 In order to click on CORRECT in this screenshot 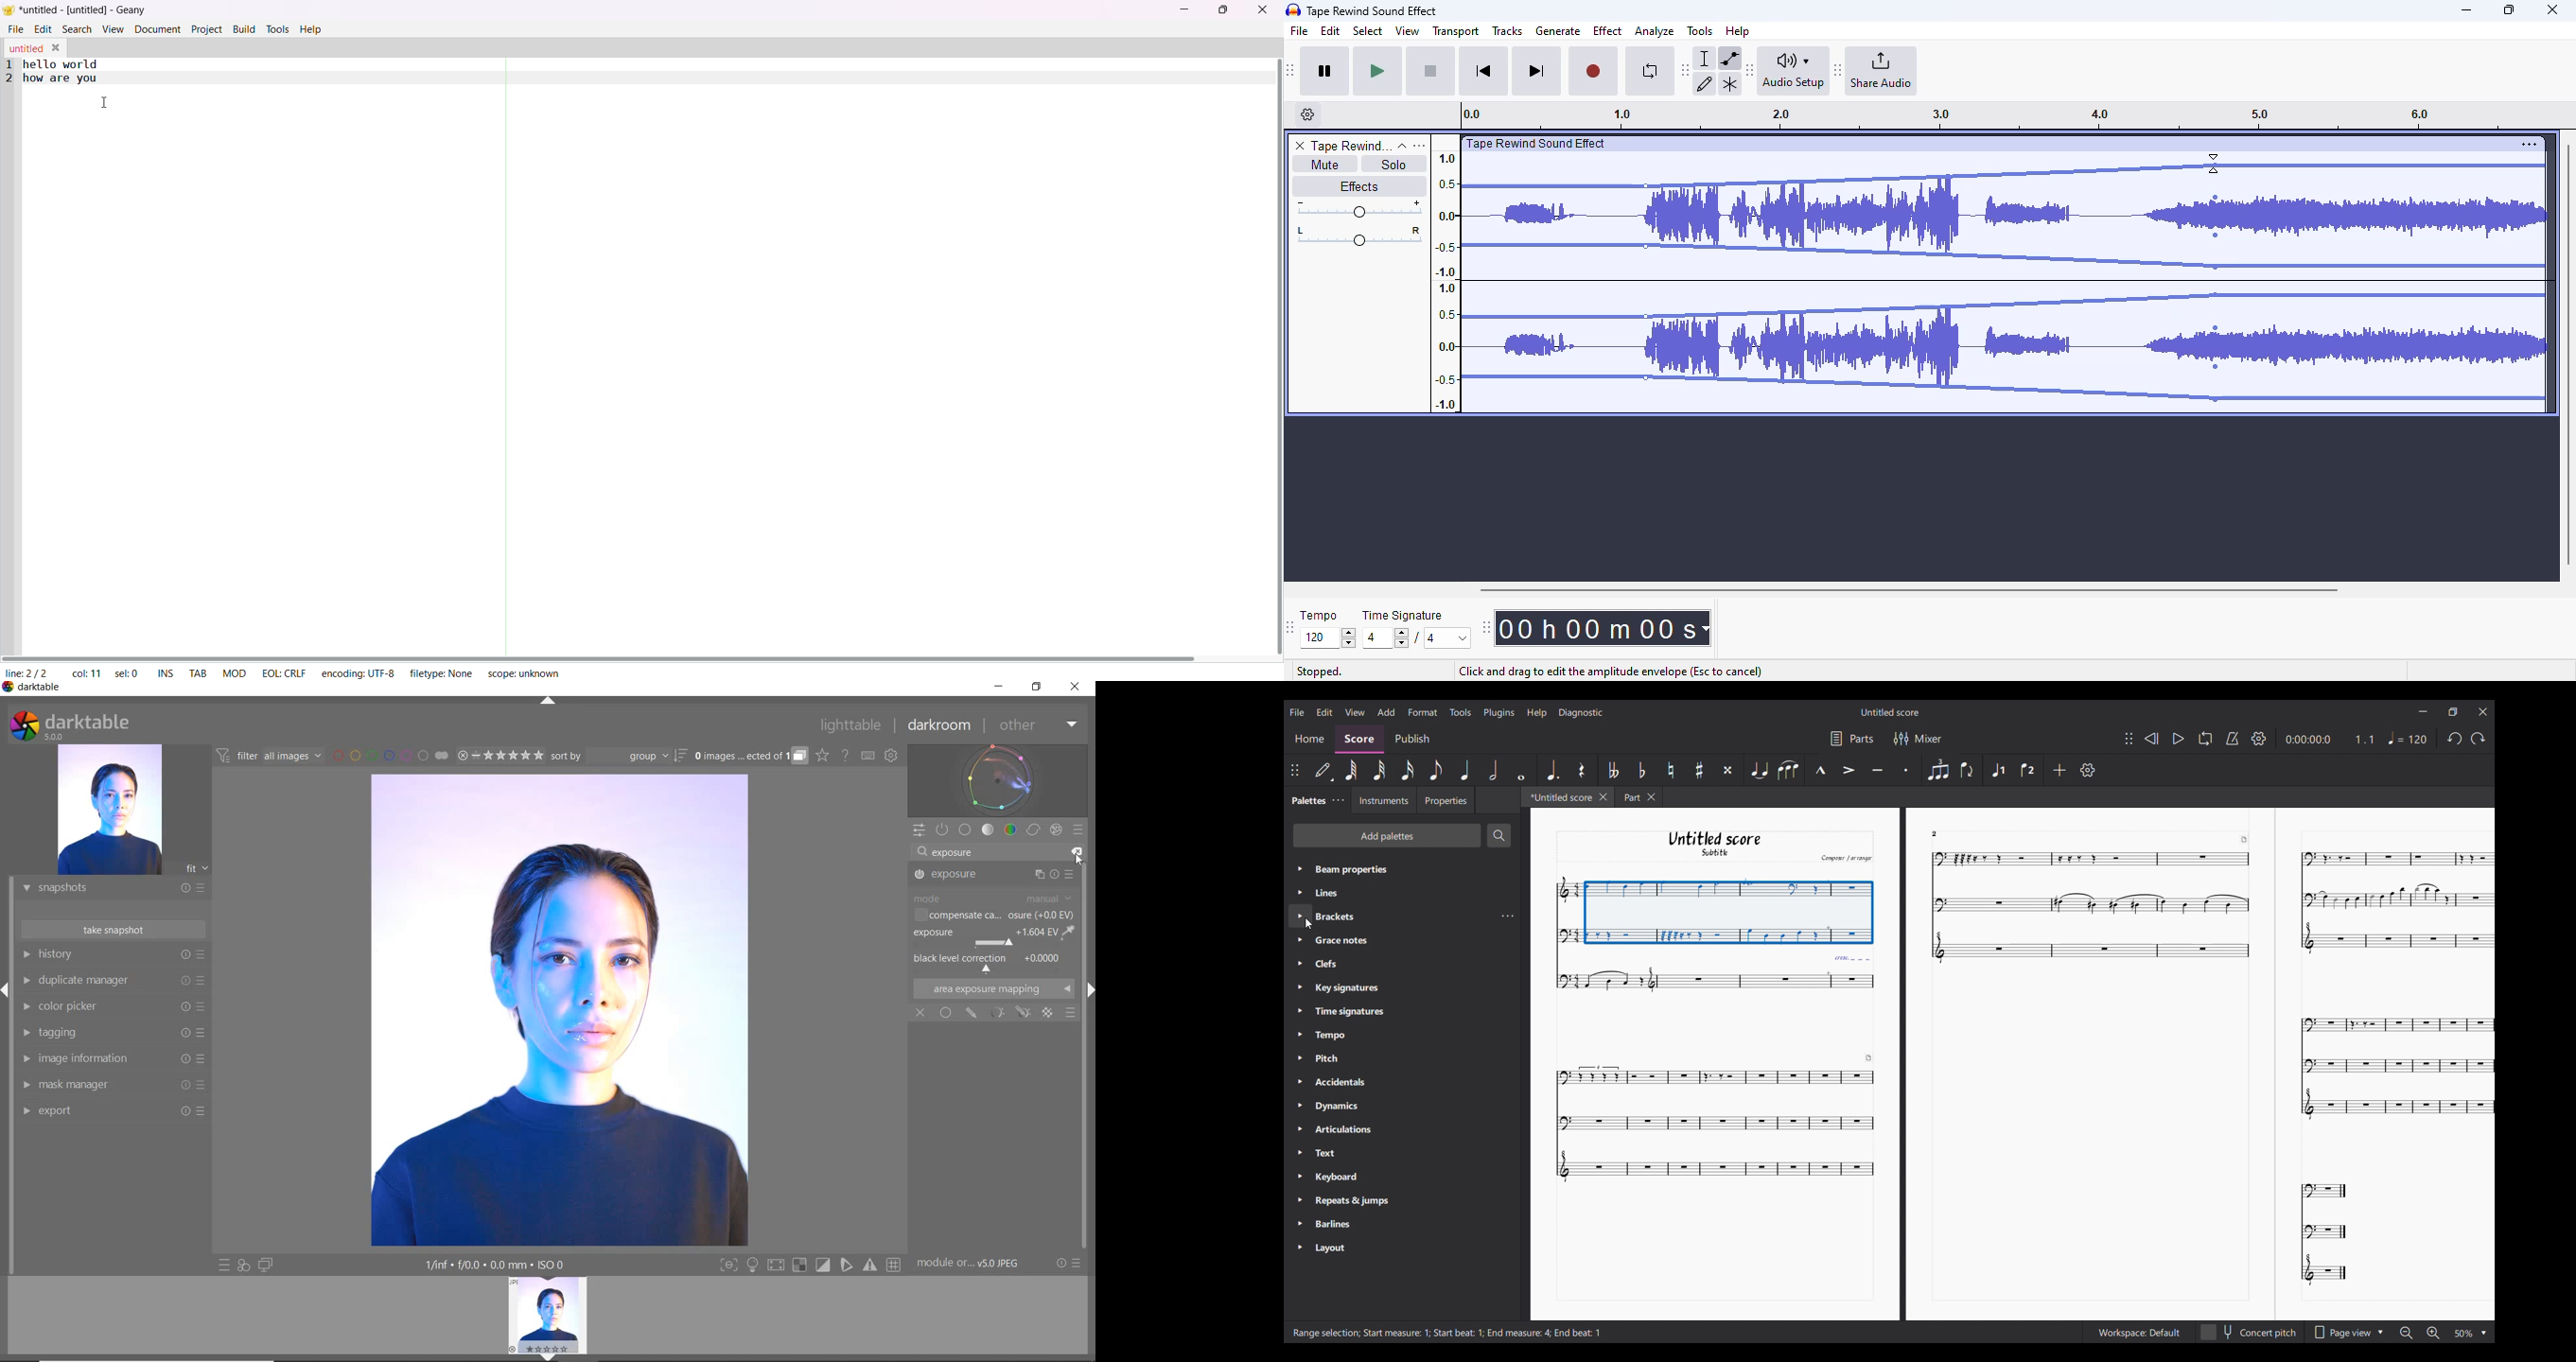, I will do `click(1035, 831)`.